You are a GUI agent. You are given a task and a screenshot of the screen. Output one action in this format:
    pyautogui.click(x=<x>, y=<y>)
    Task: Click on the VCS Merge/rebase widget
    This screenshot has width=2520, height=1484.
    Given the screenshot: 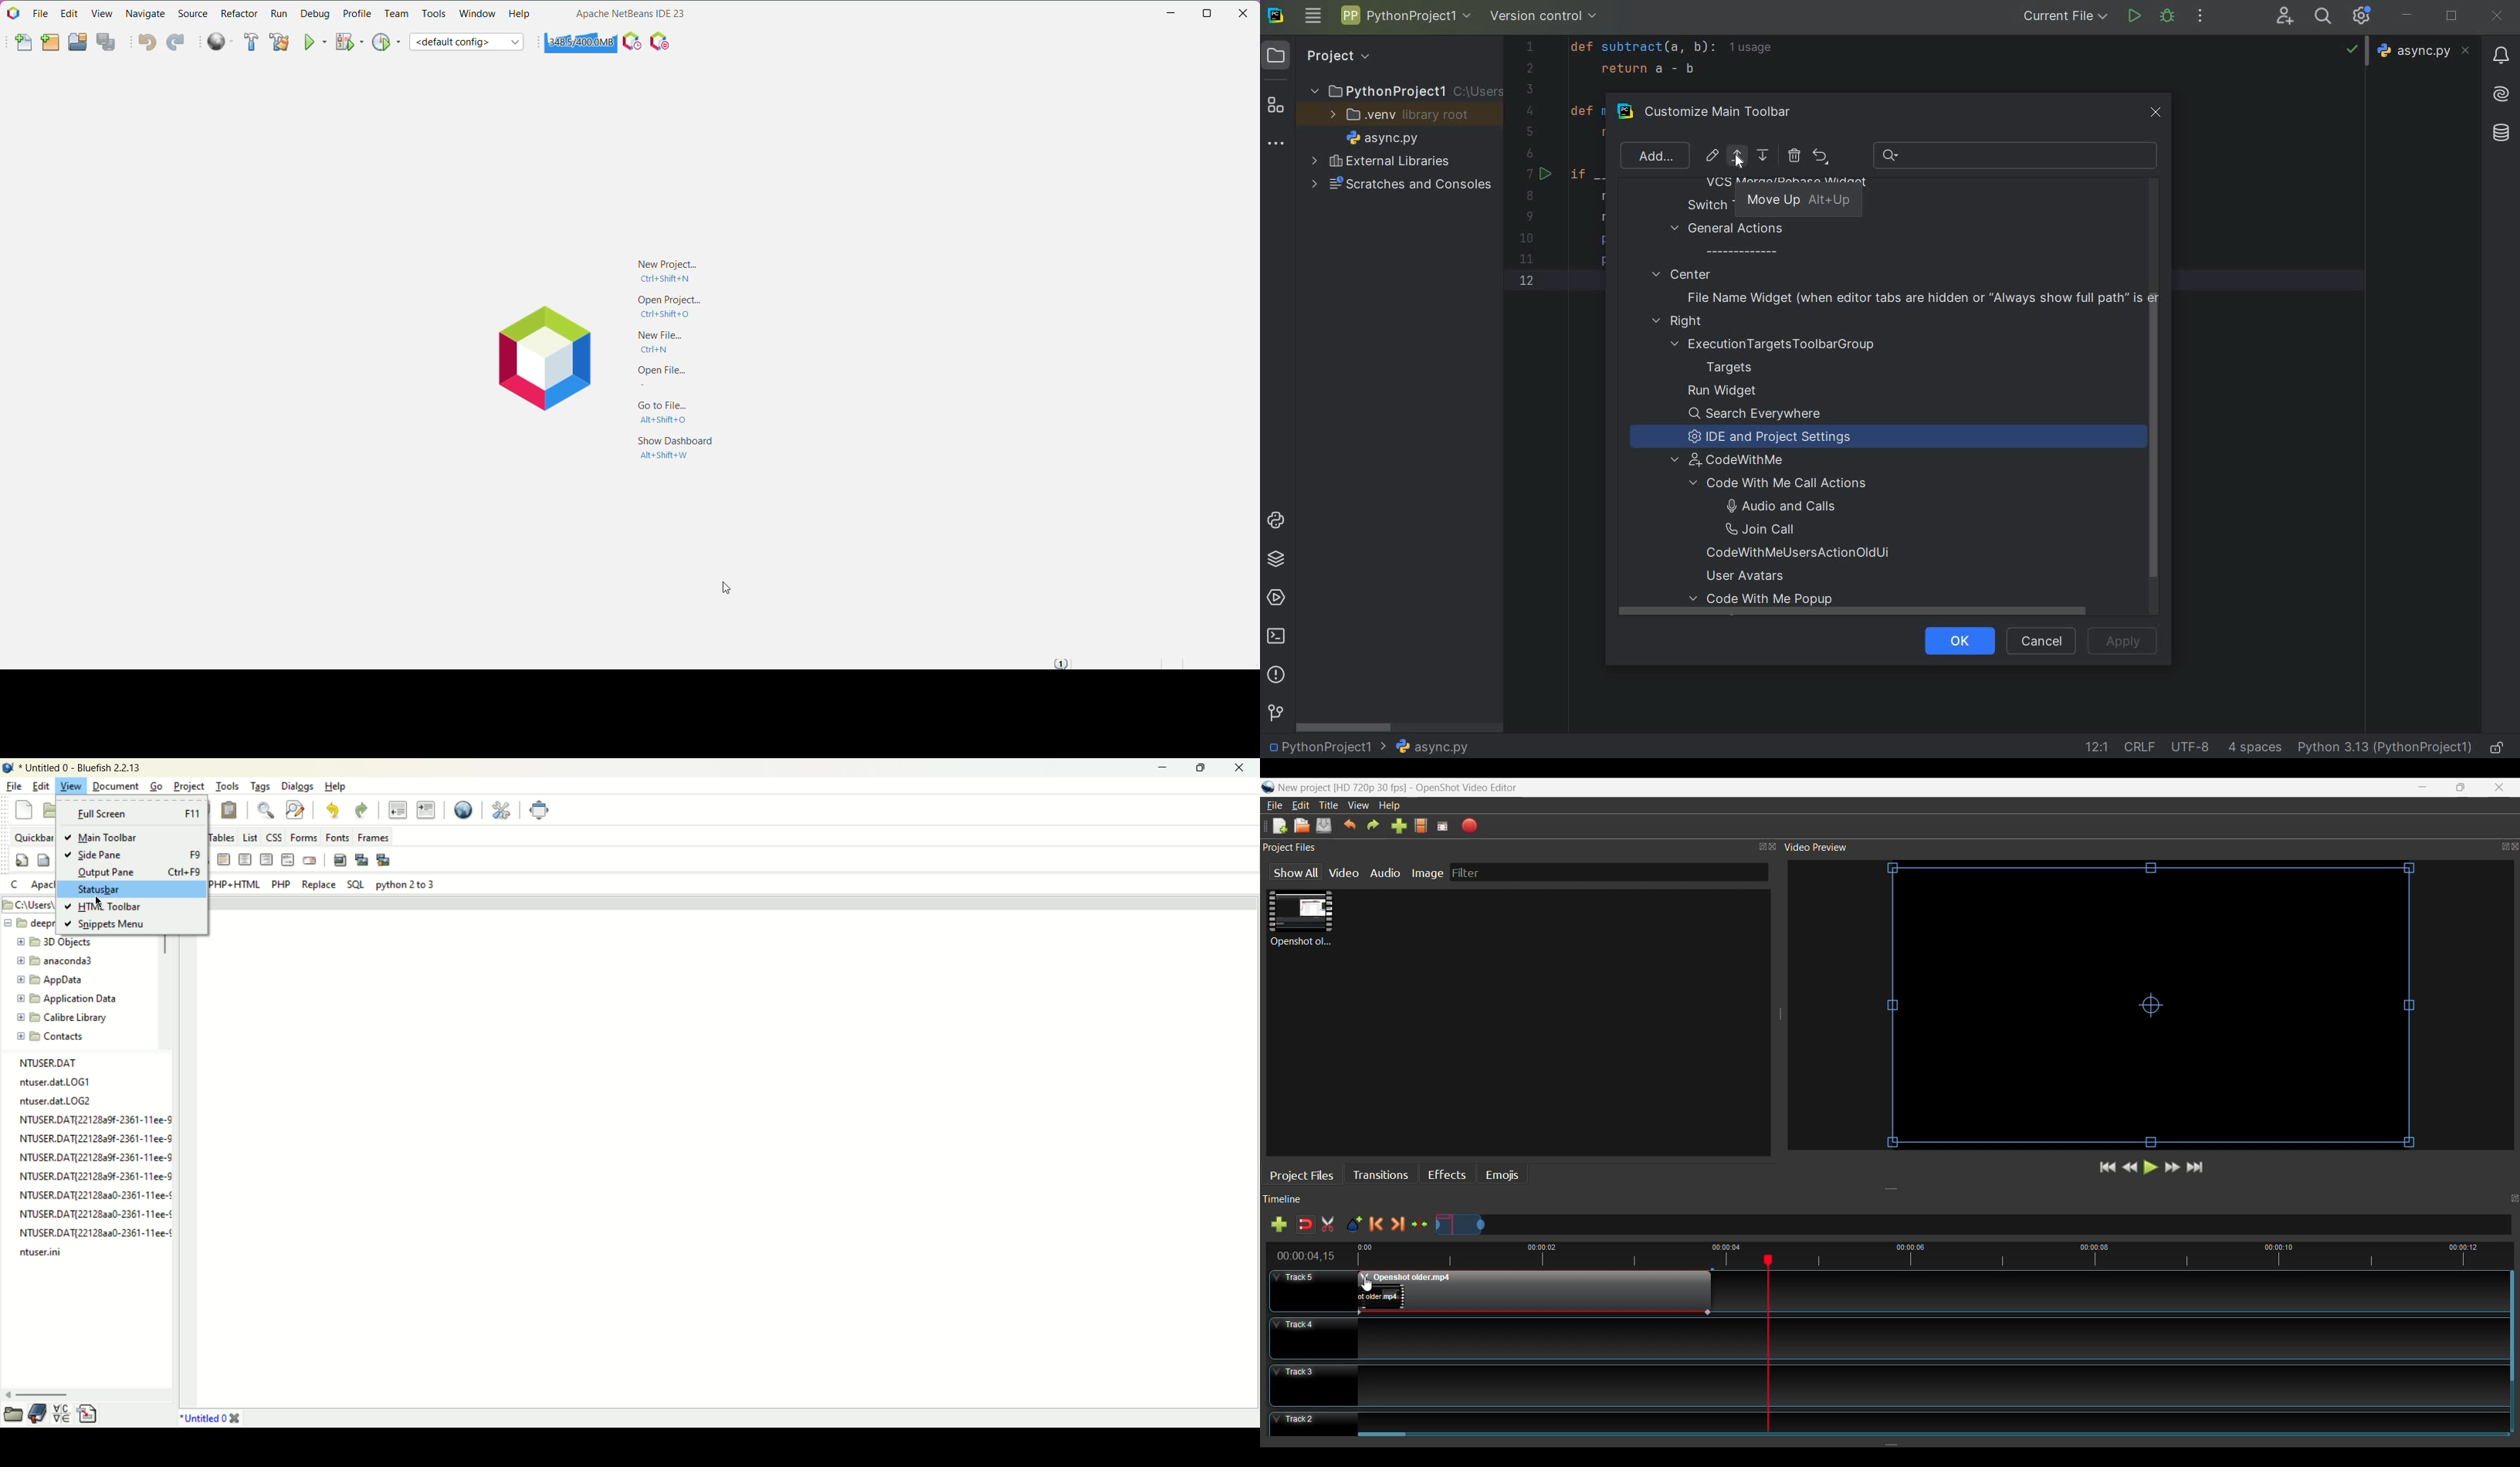 What is the action you would take?
    pyautogui.click(x=1787, y=184)
    